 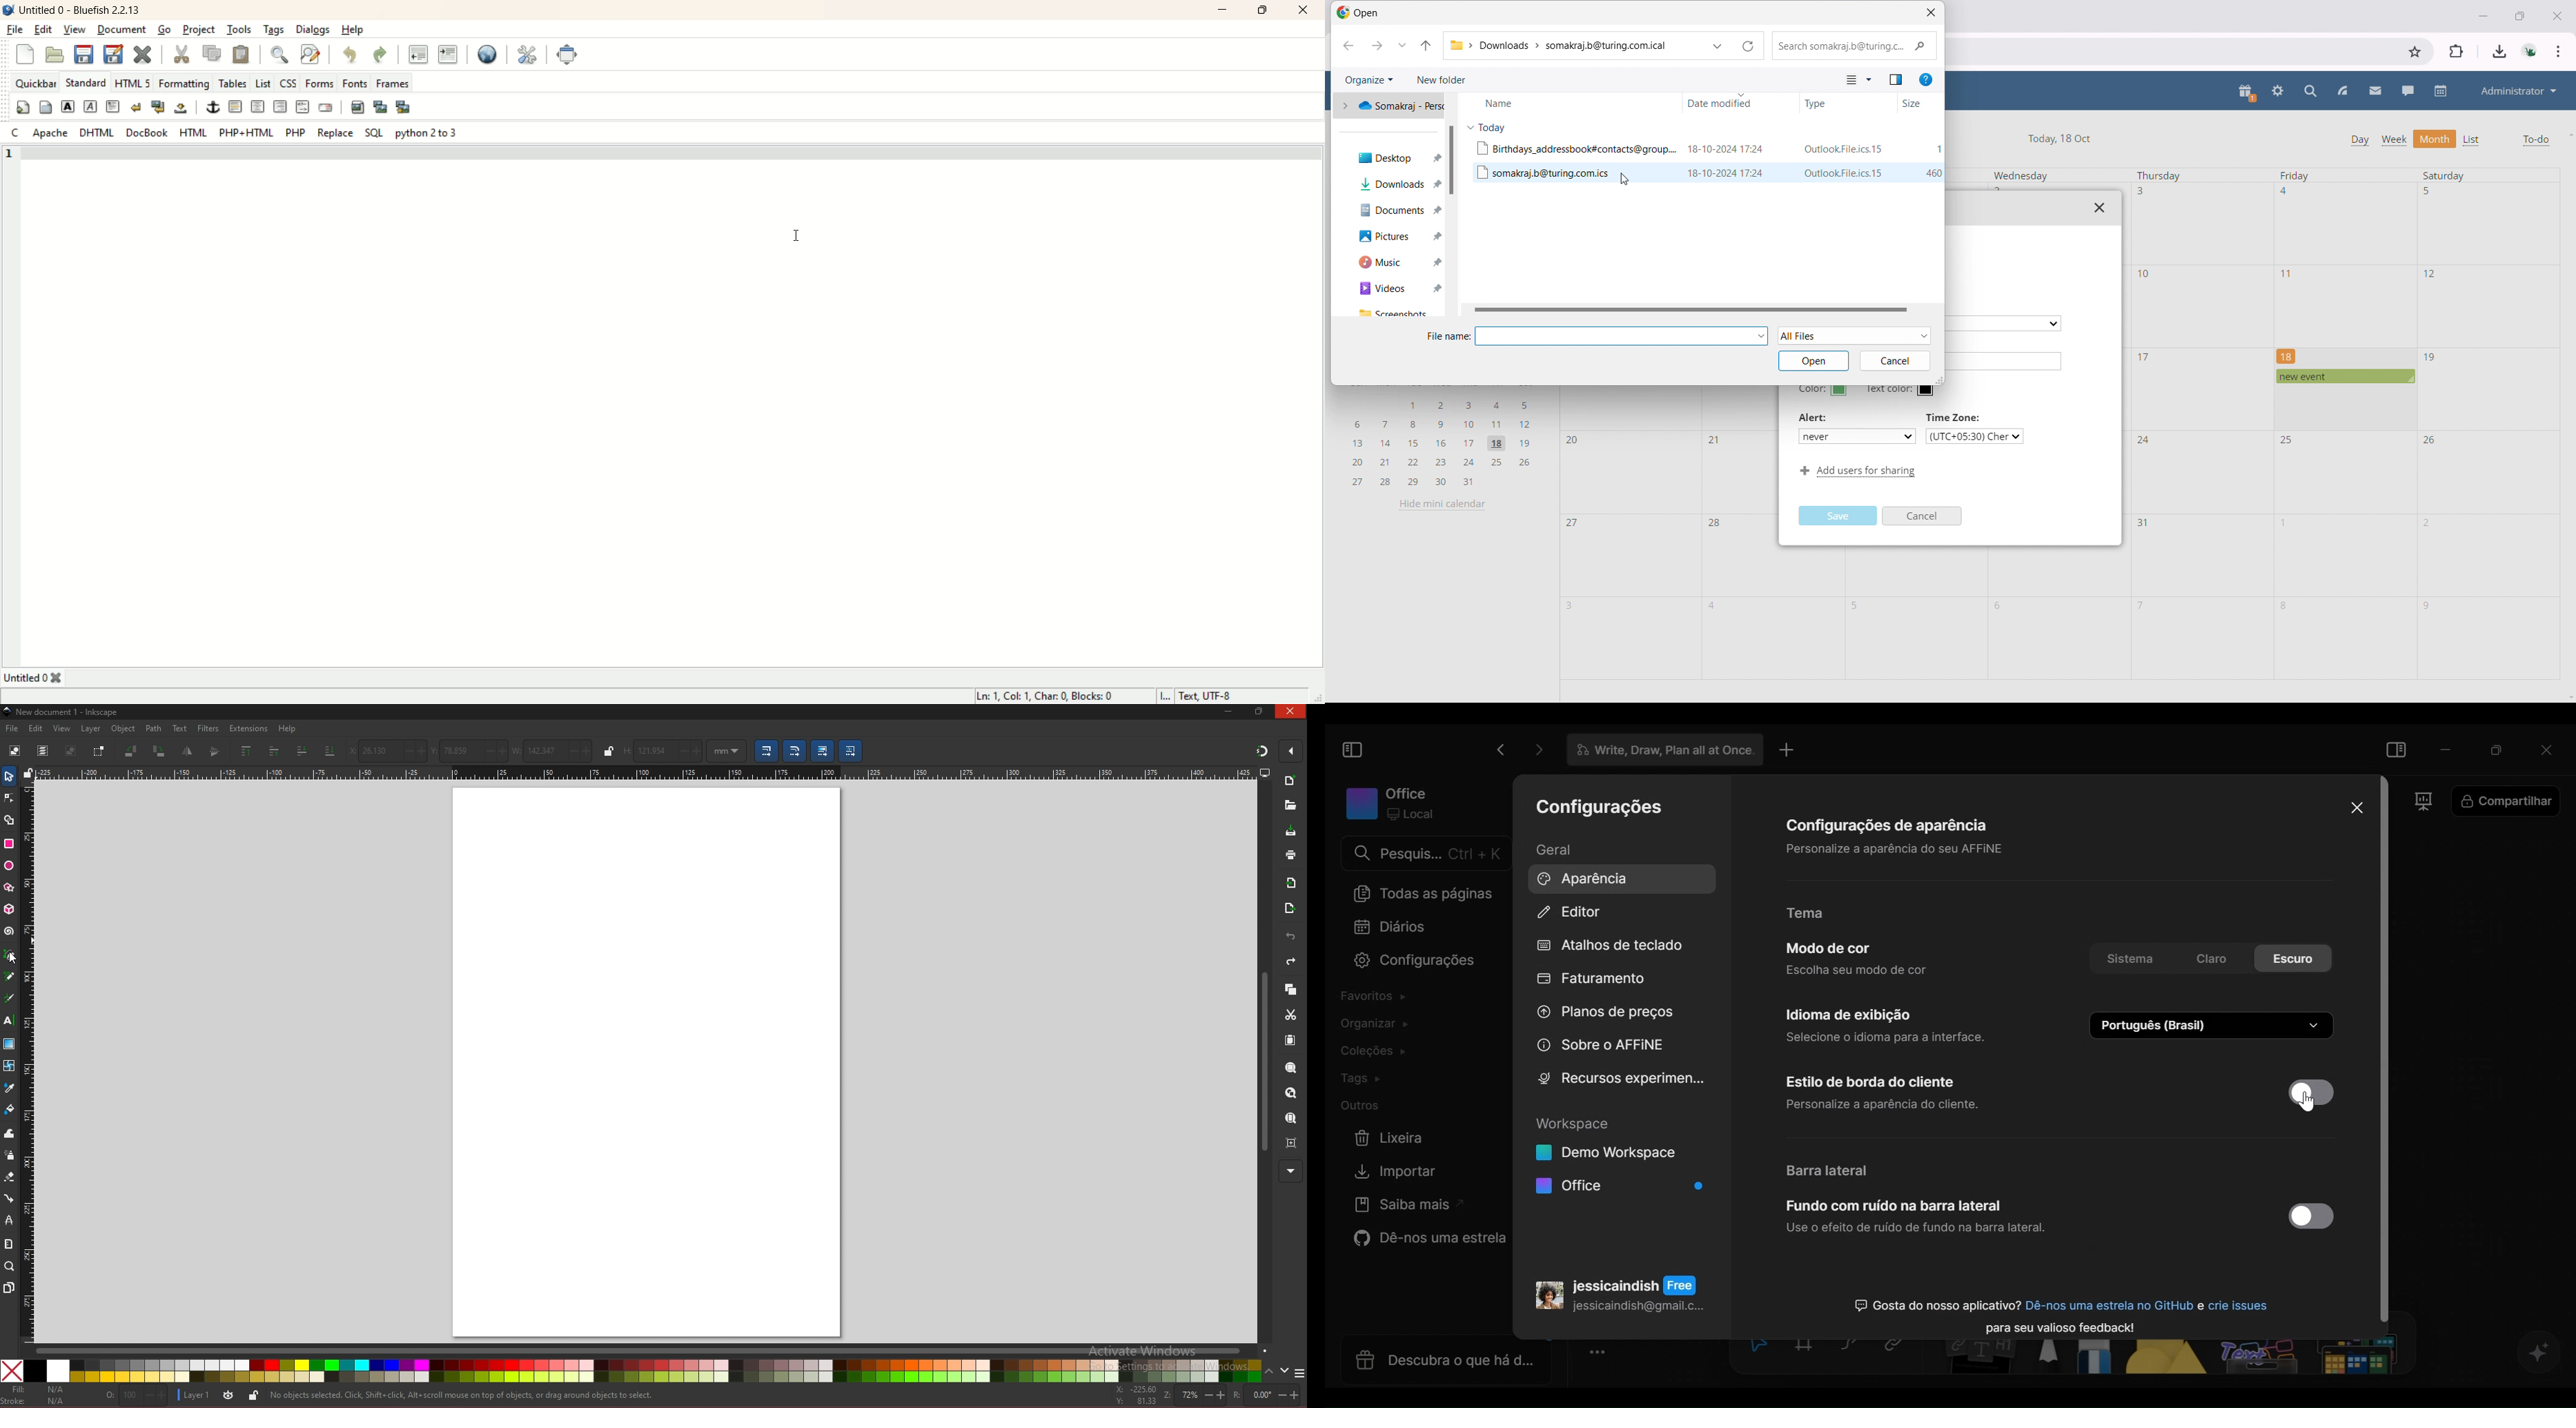 I want to click on 21, so click(x=1712, y=439).